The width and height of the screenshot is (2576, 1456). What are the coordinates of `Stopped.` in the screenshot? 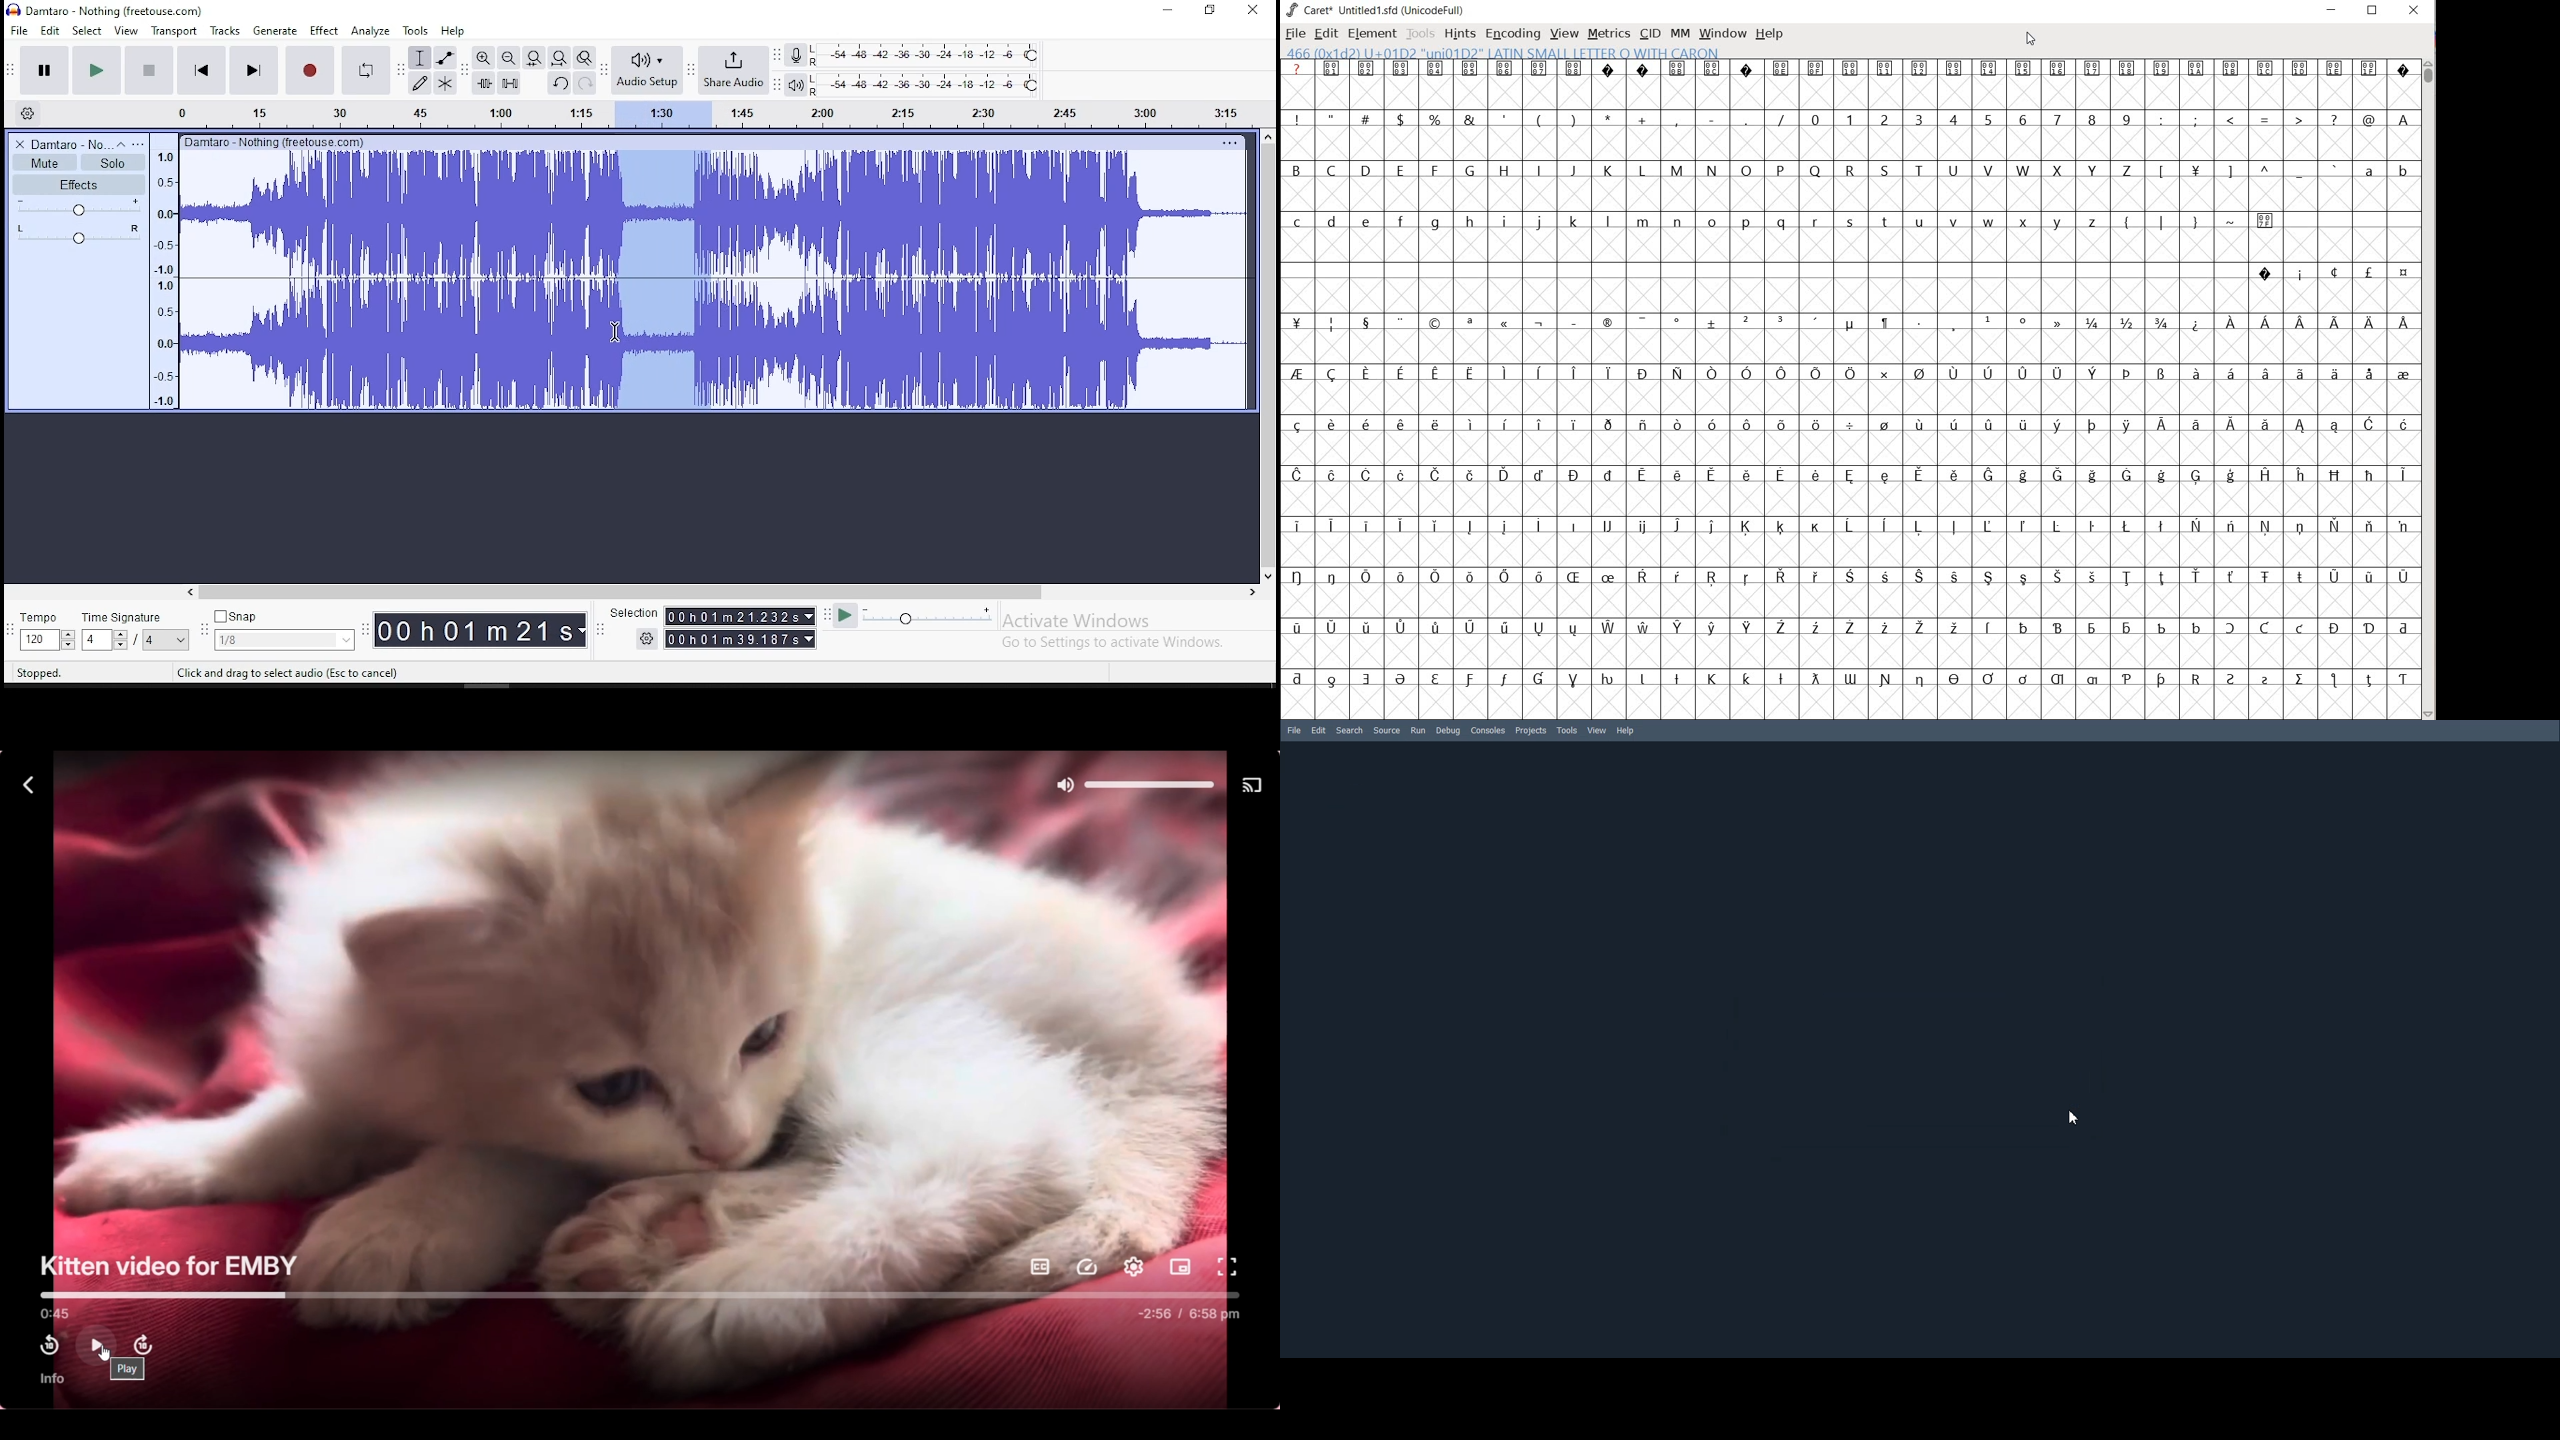 It's located at (38, 672).